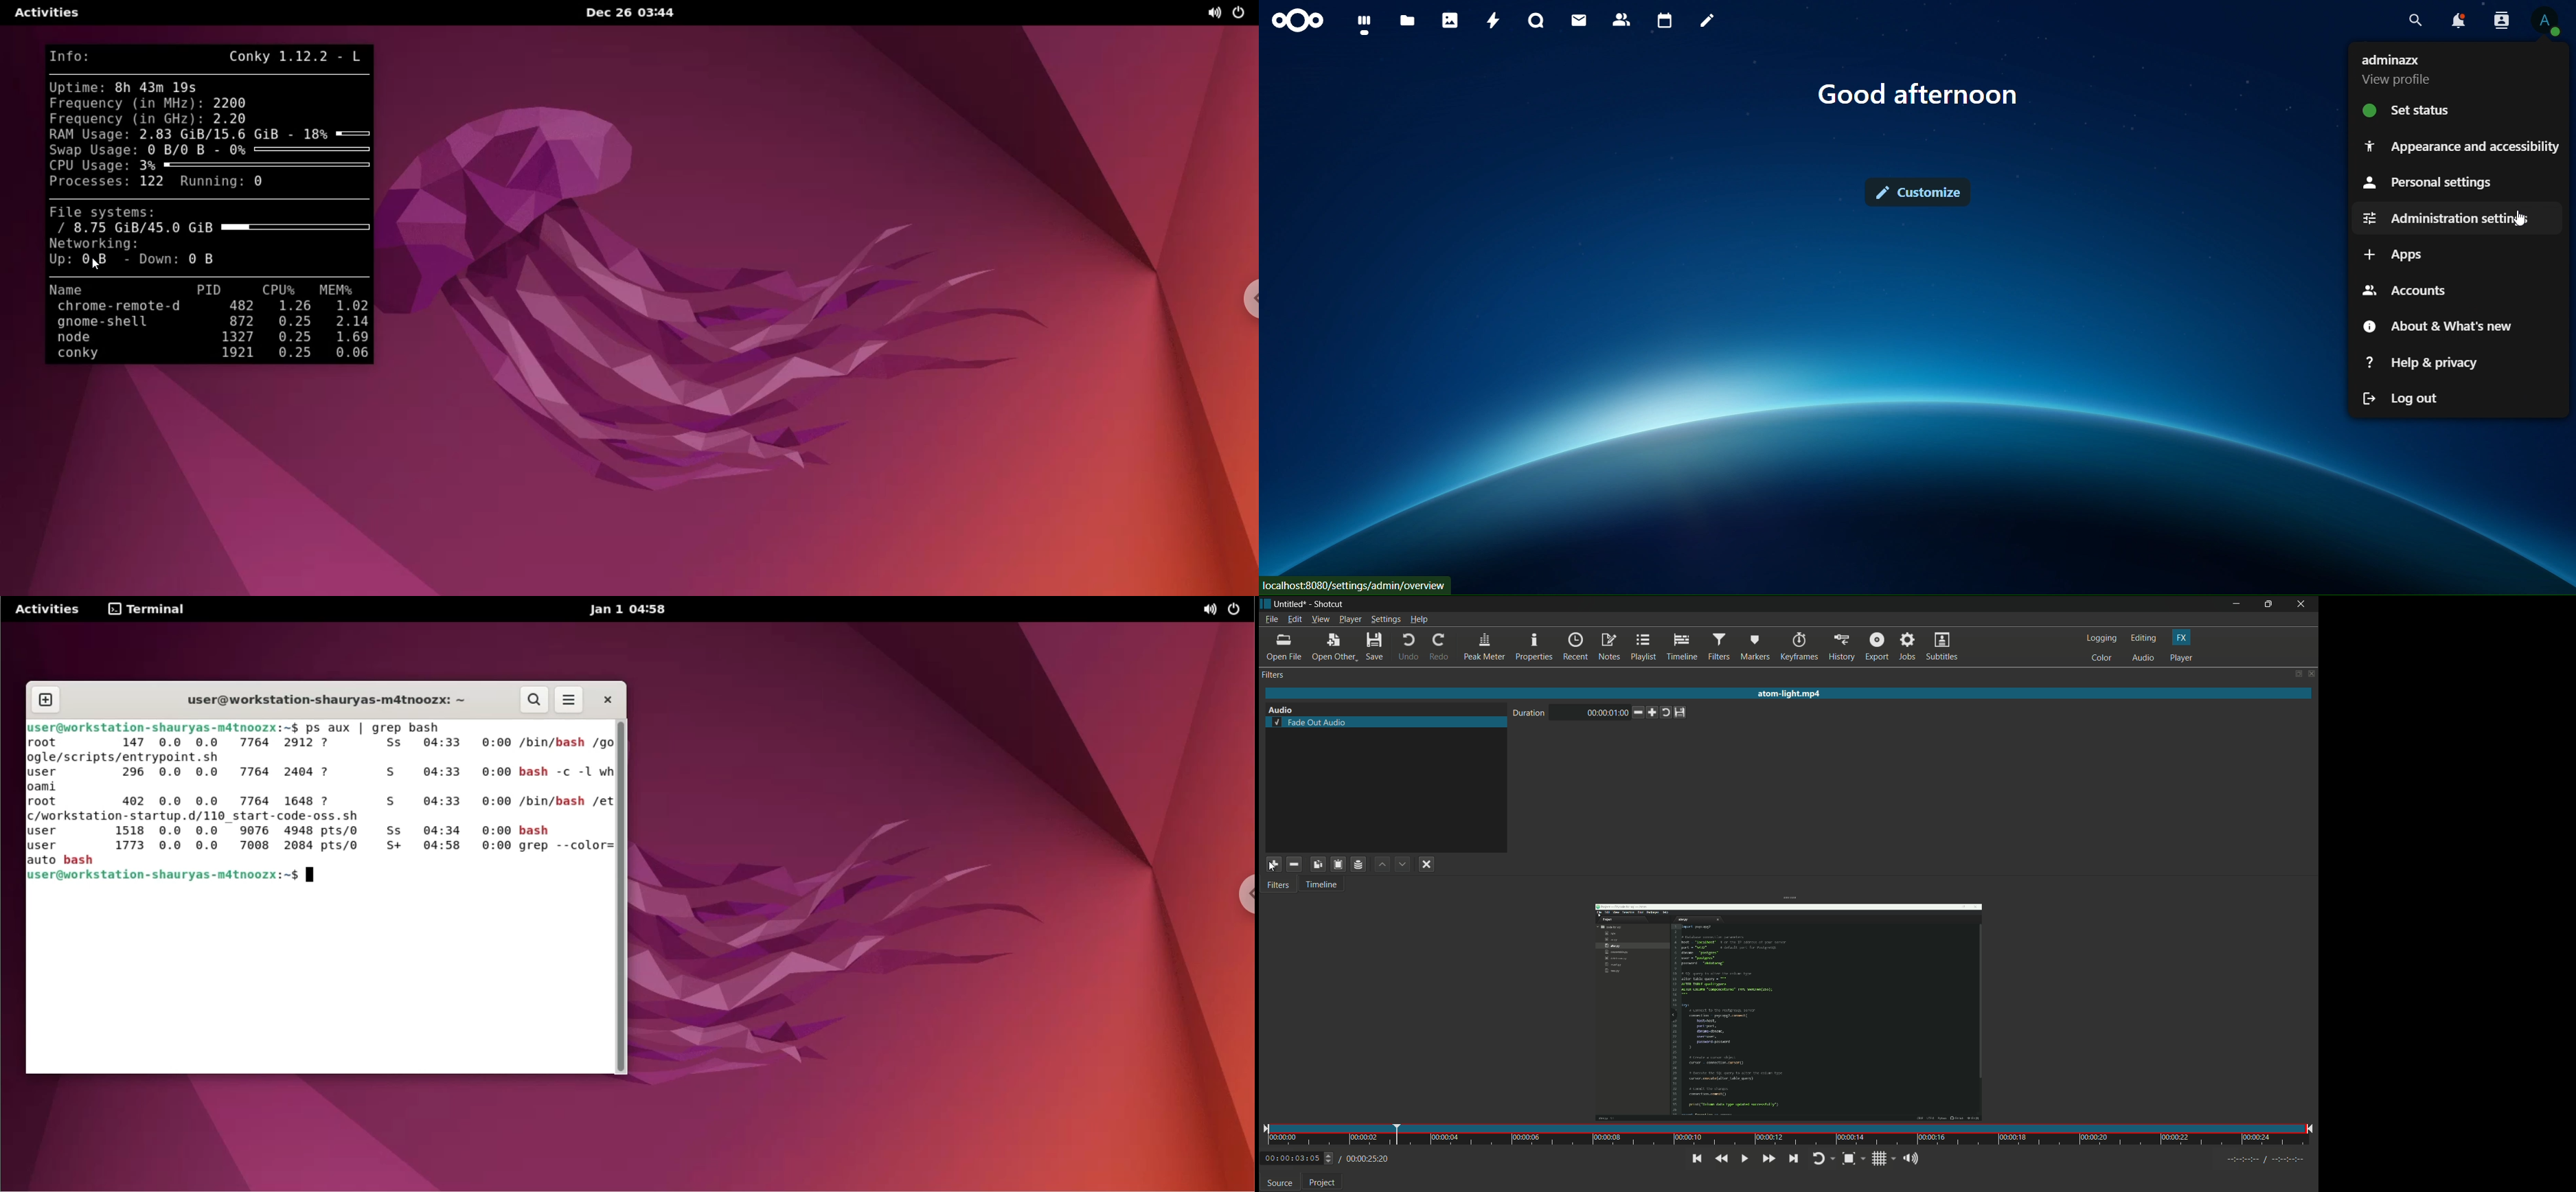 The image size is (2576, 1204). I want to click on added filter fade out audio, so click(1385, 722).